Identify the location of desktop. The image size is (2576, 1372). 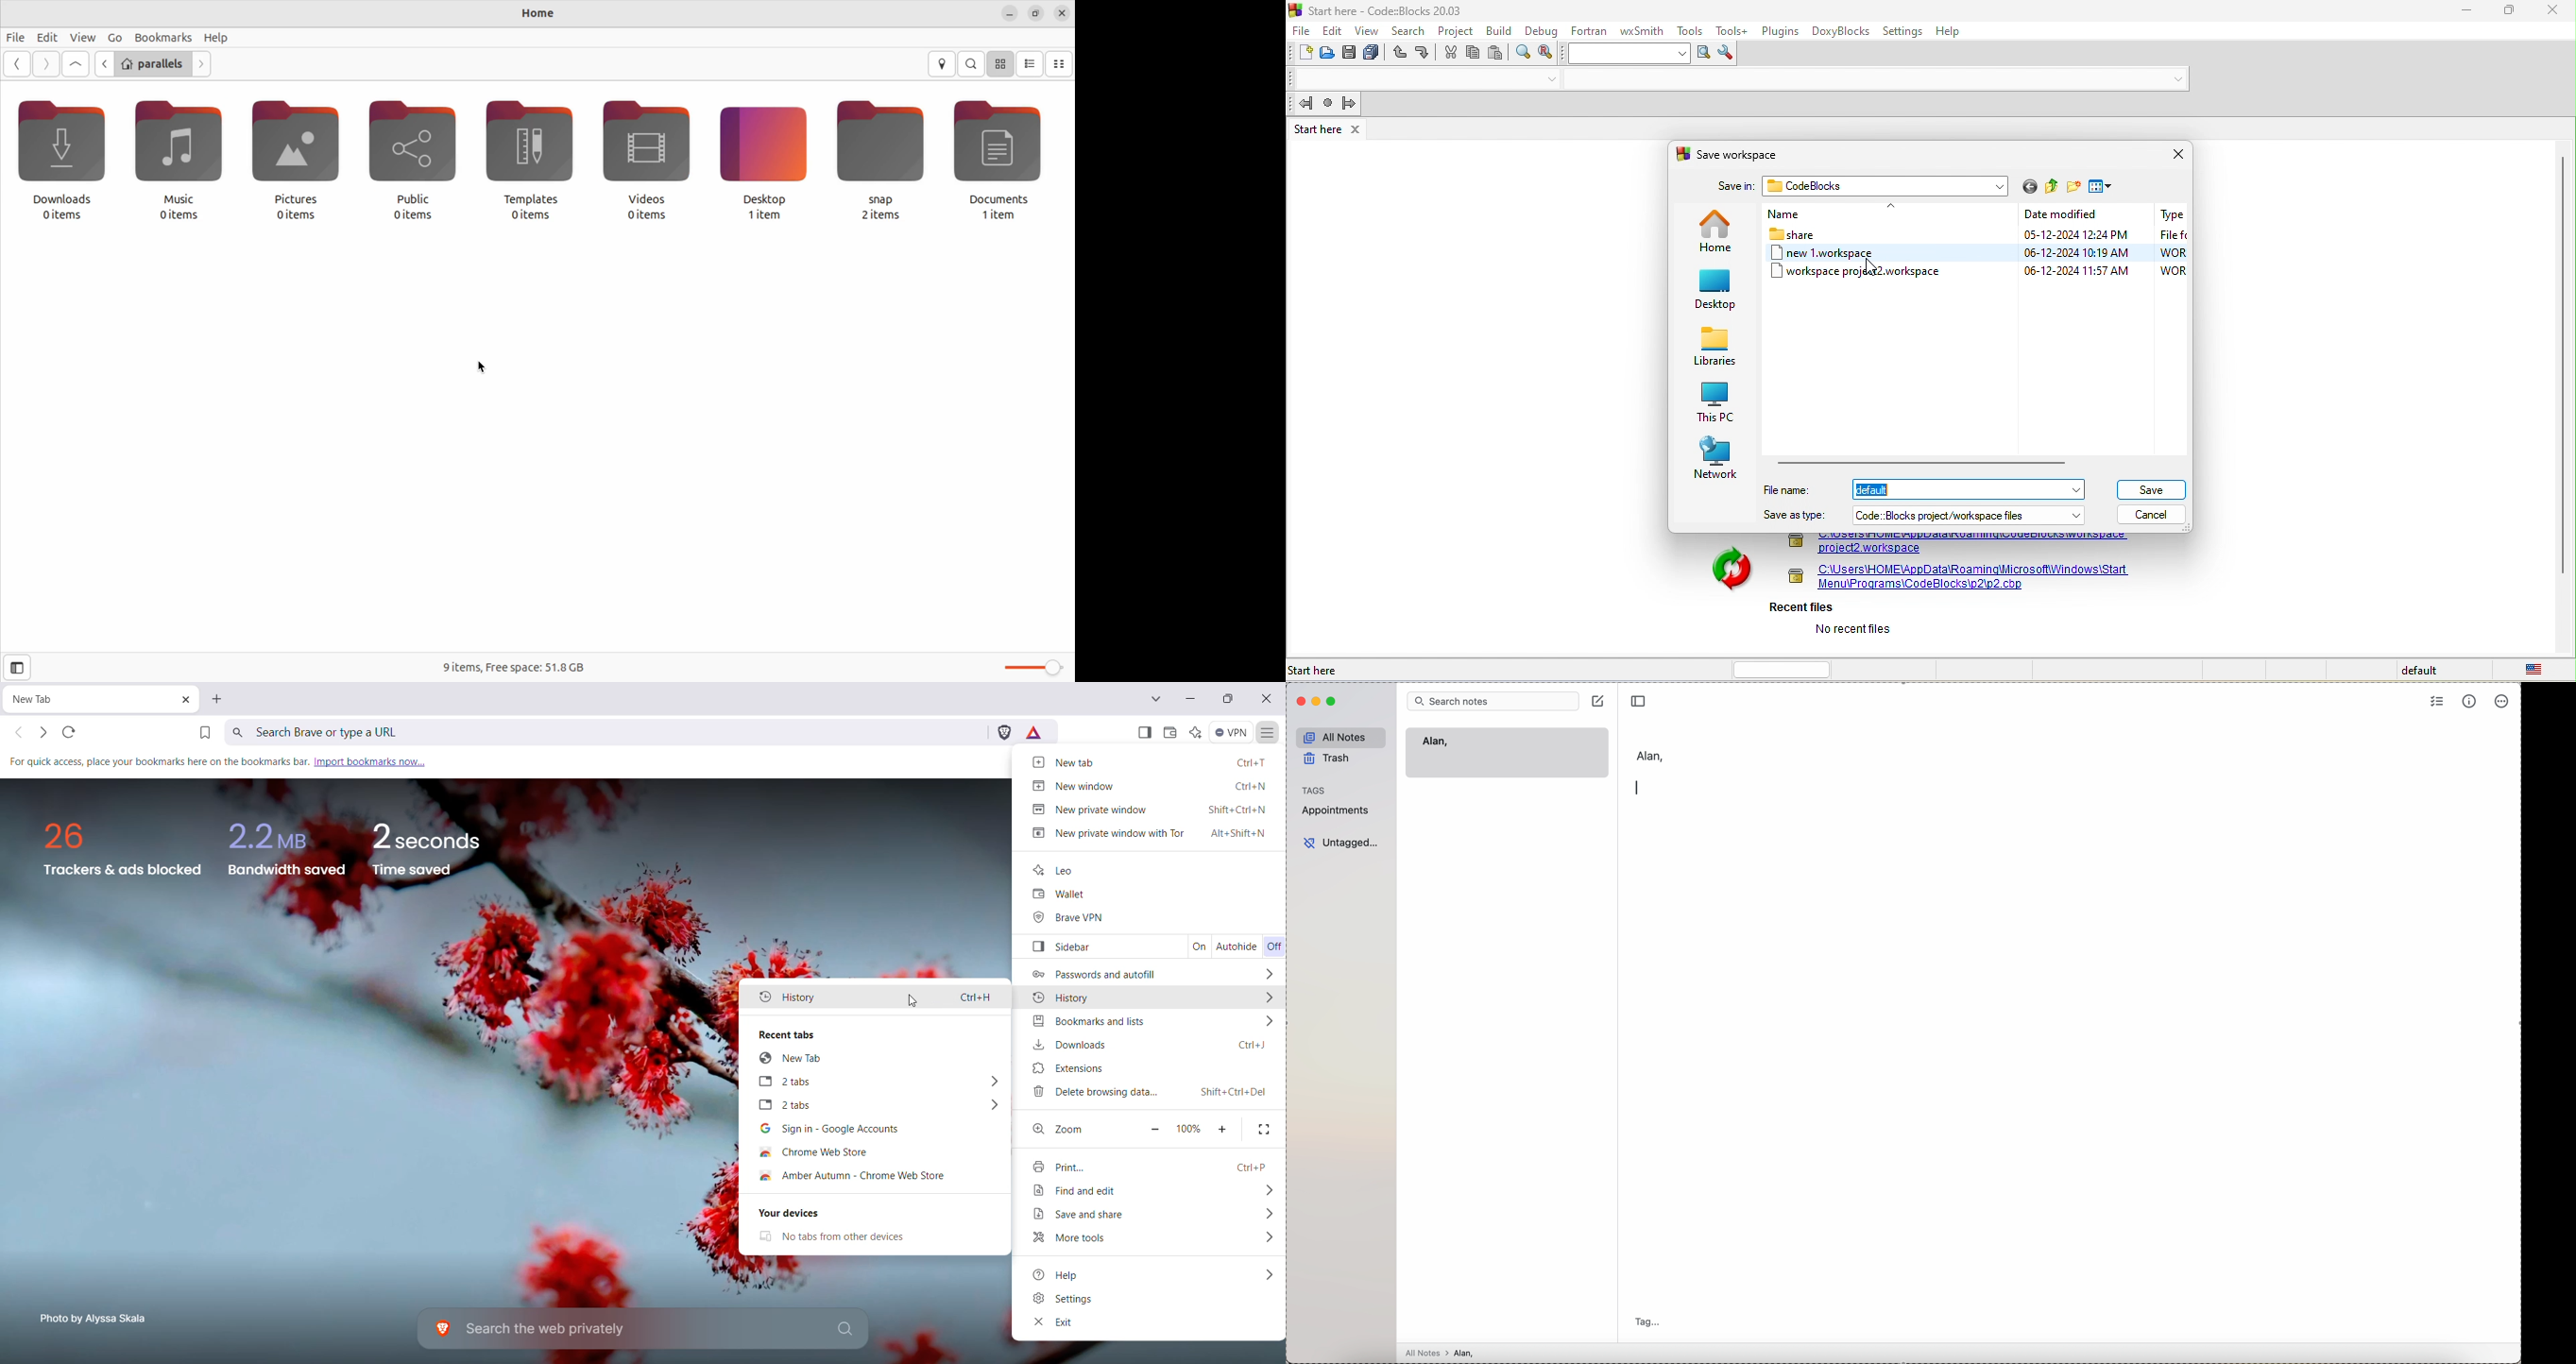
(766, 160).